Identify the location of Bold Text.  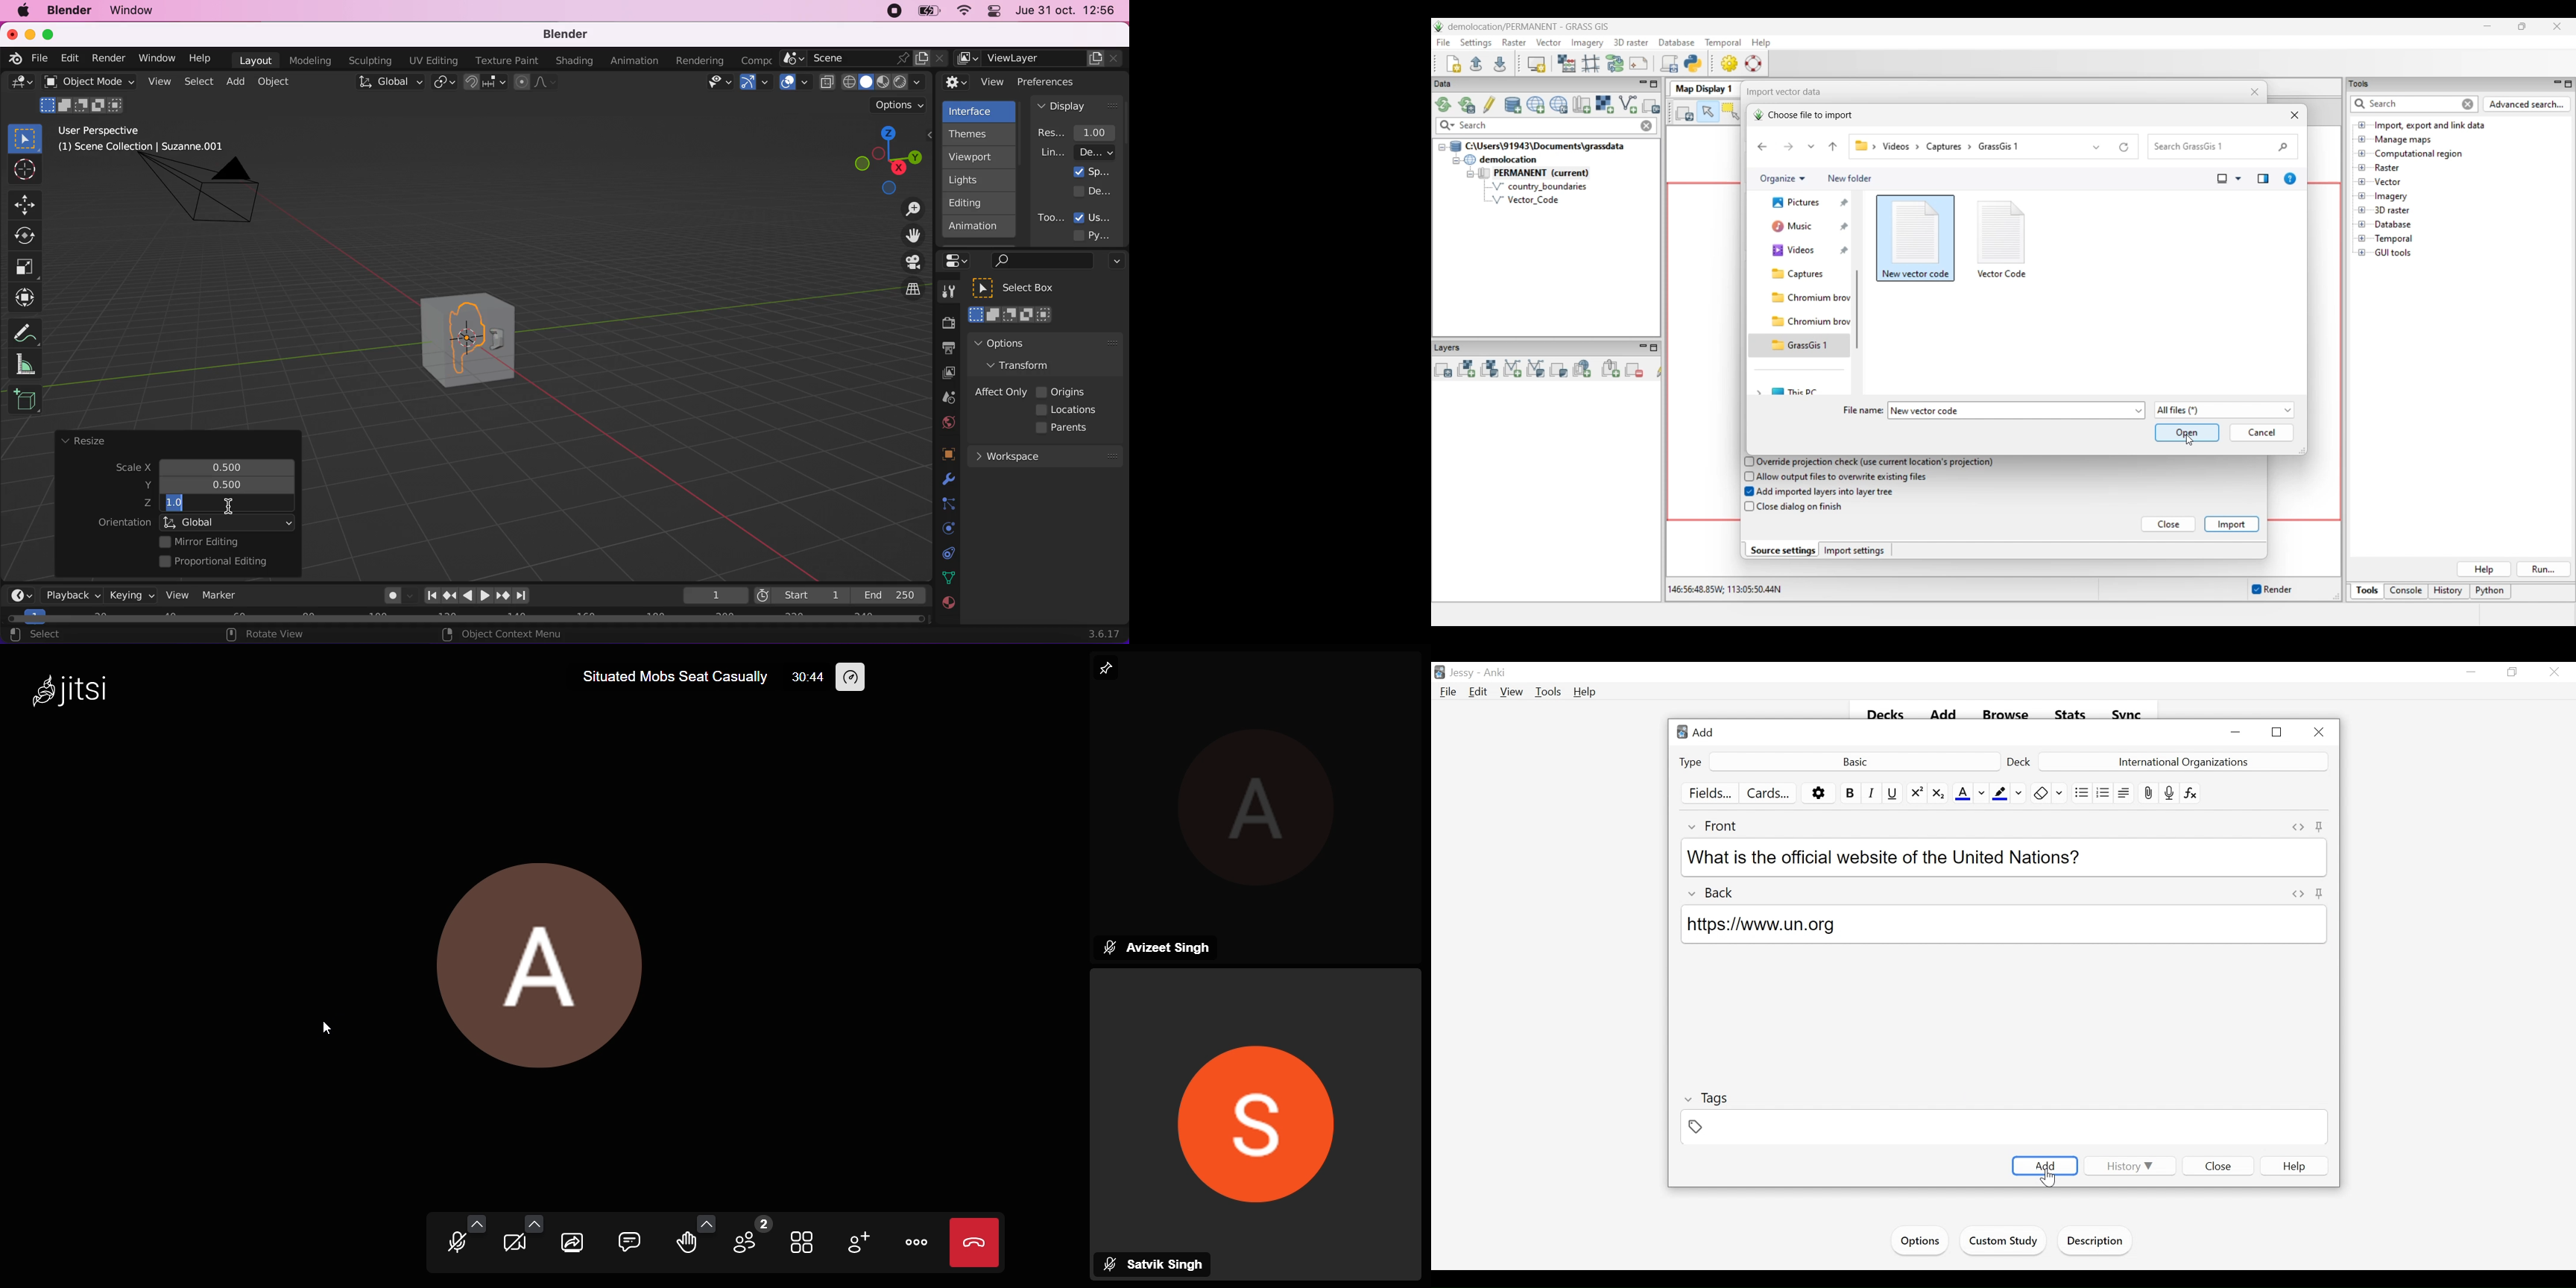
(1849, 793).